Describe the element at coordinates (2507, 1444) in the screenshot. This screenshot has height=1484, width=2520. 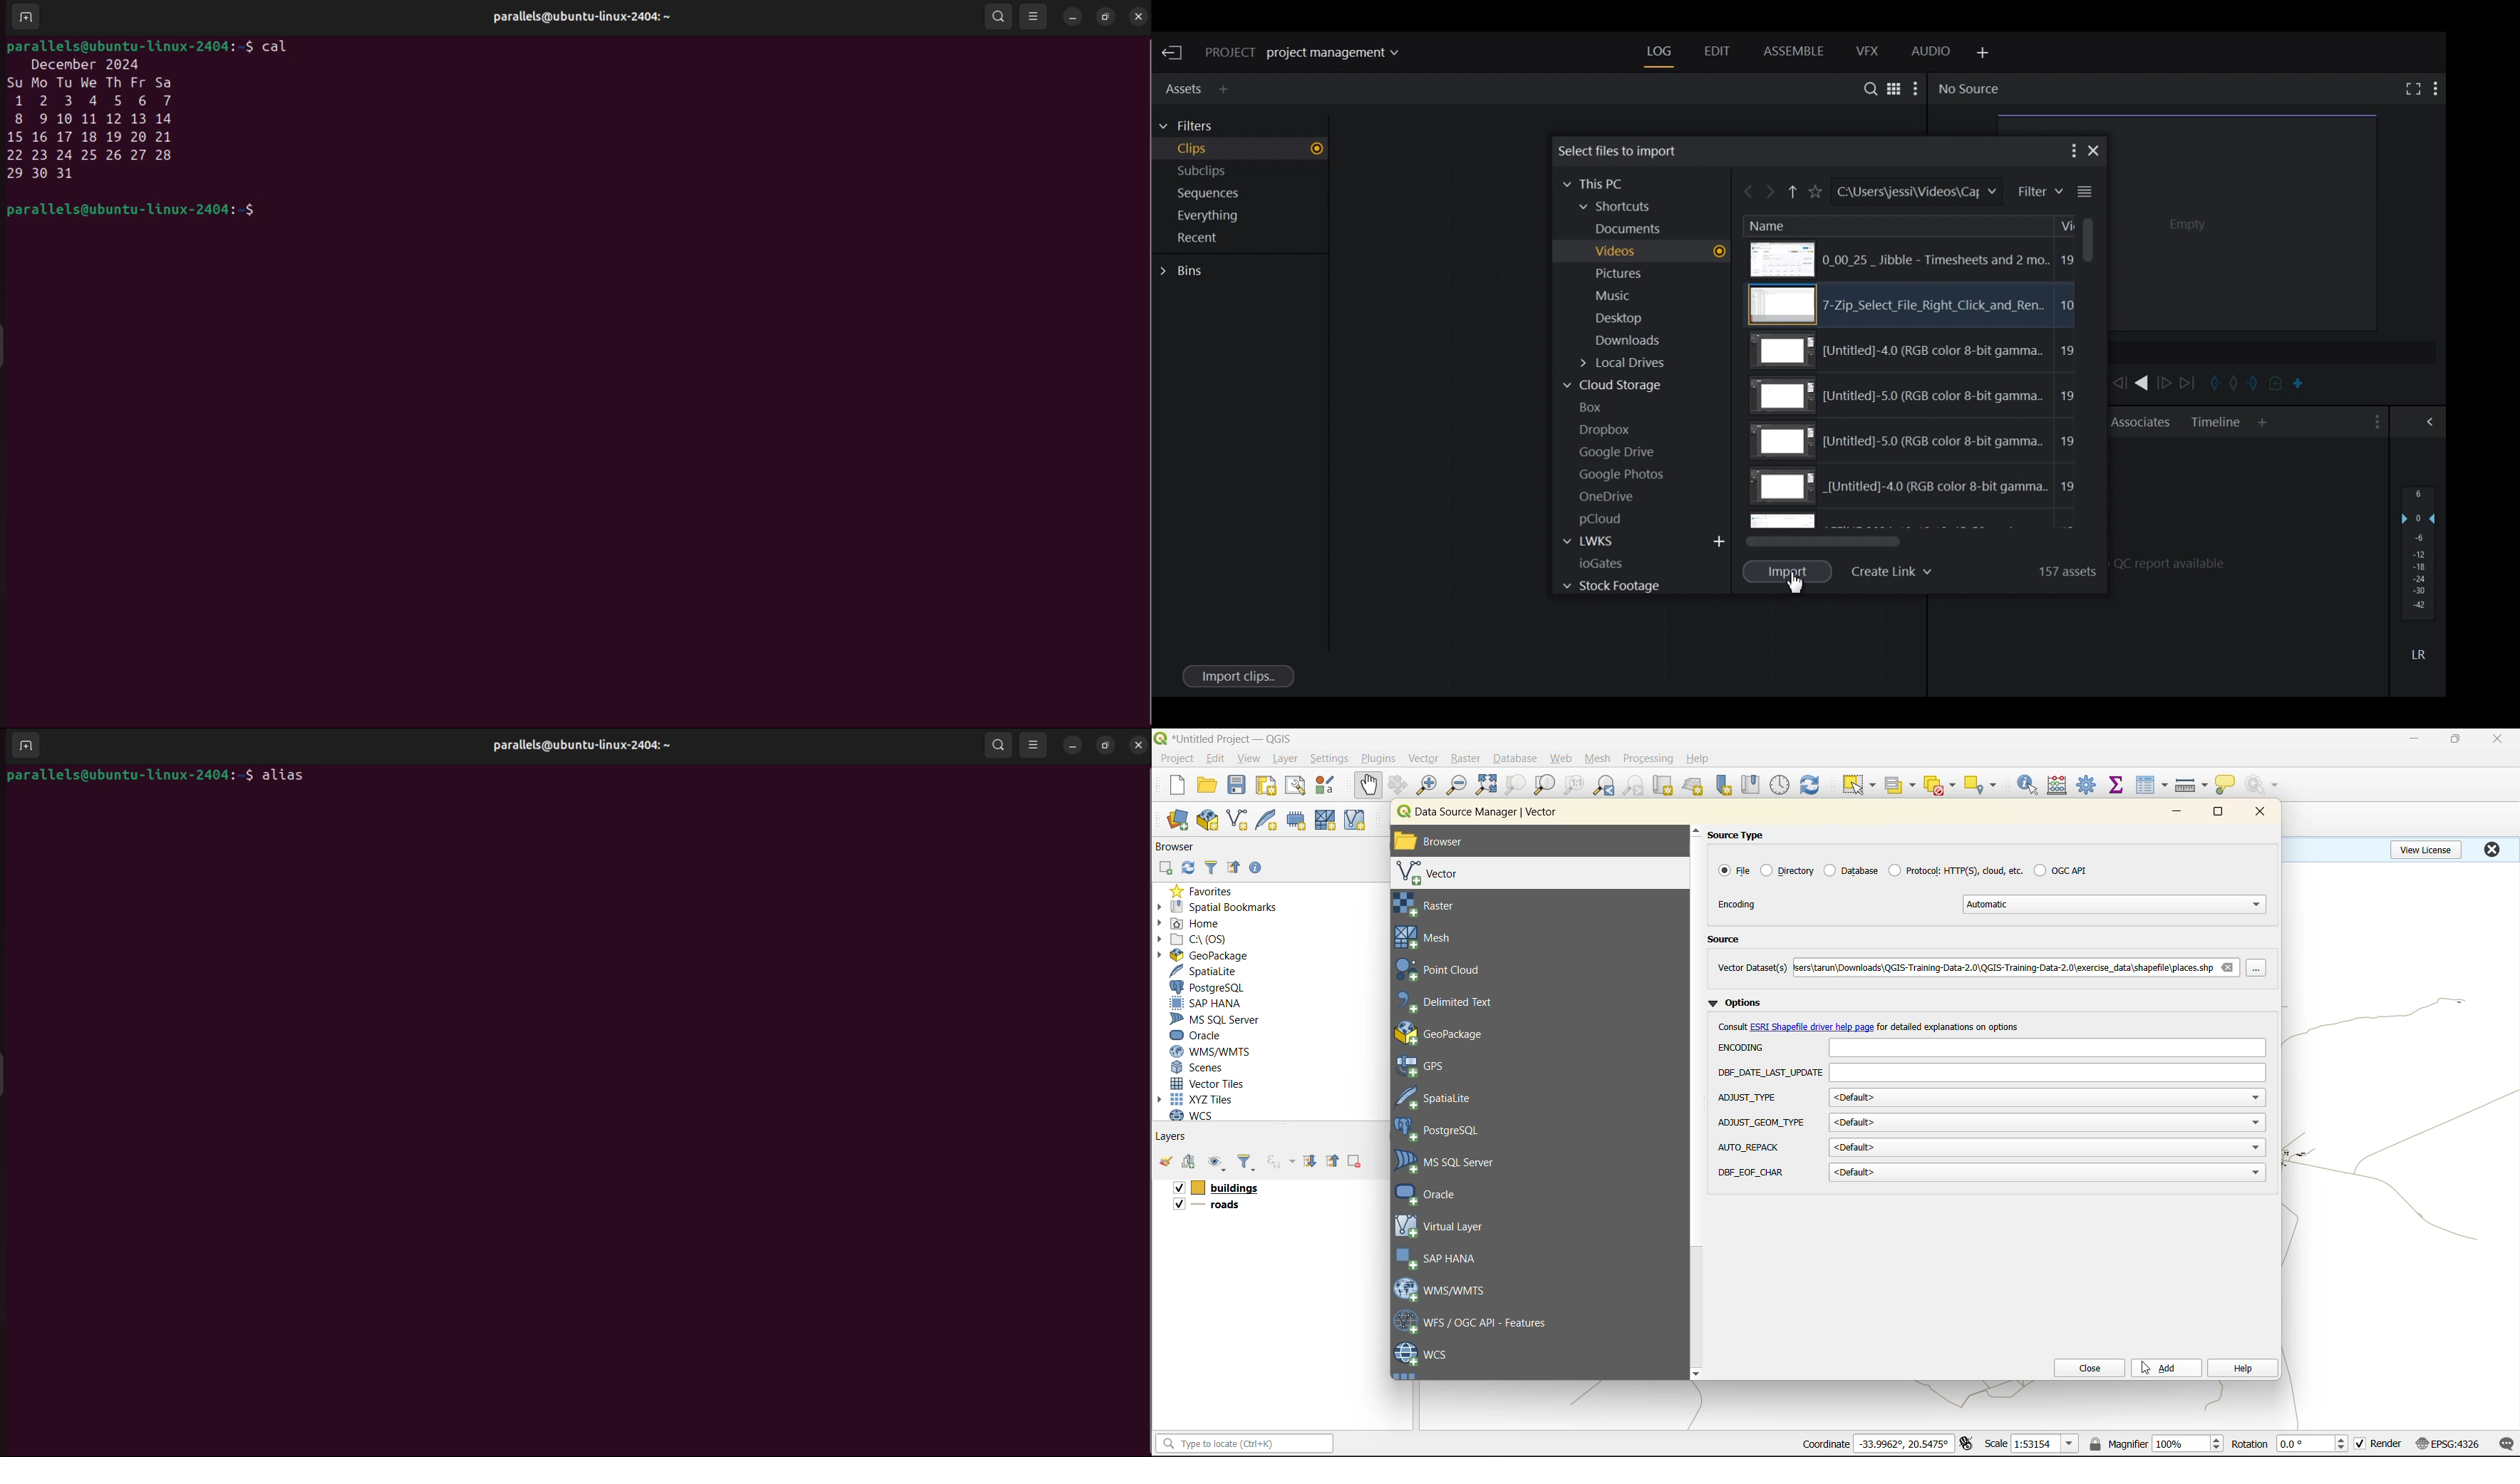
I see `log messages` at that location.